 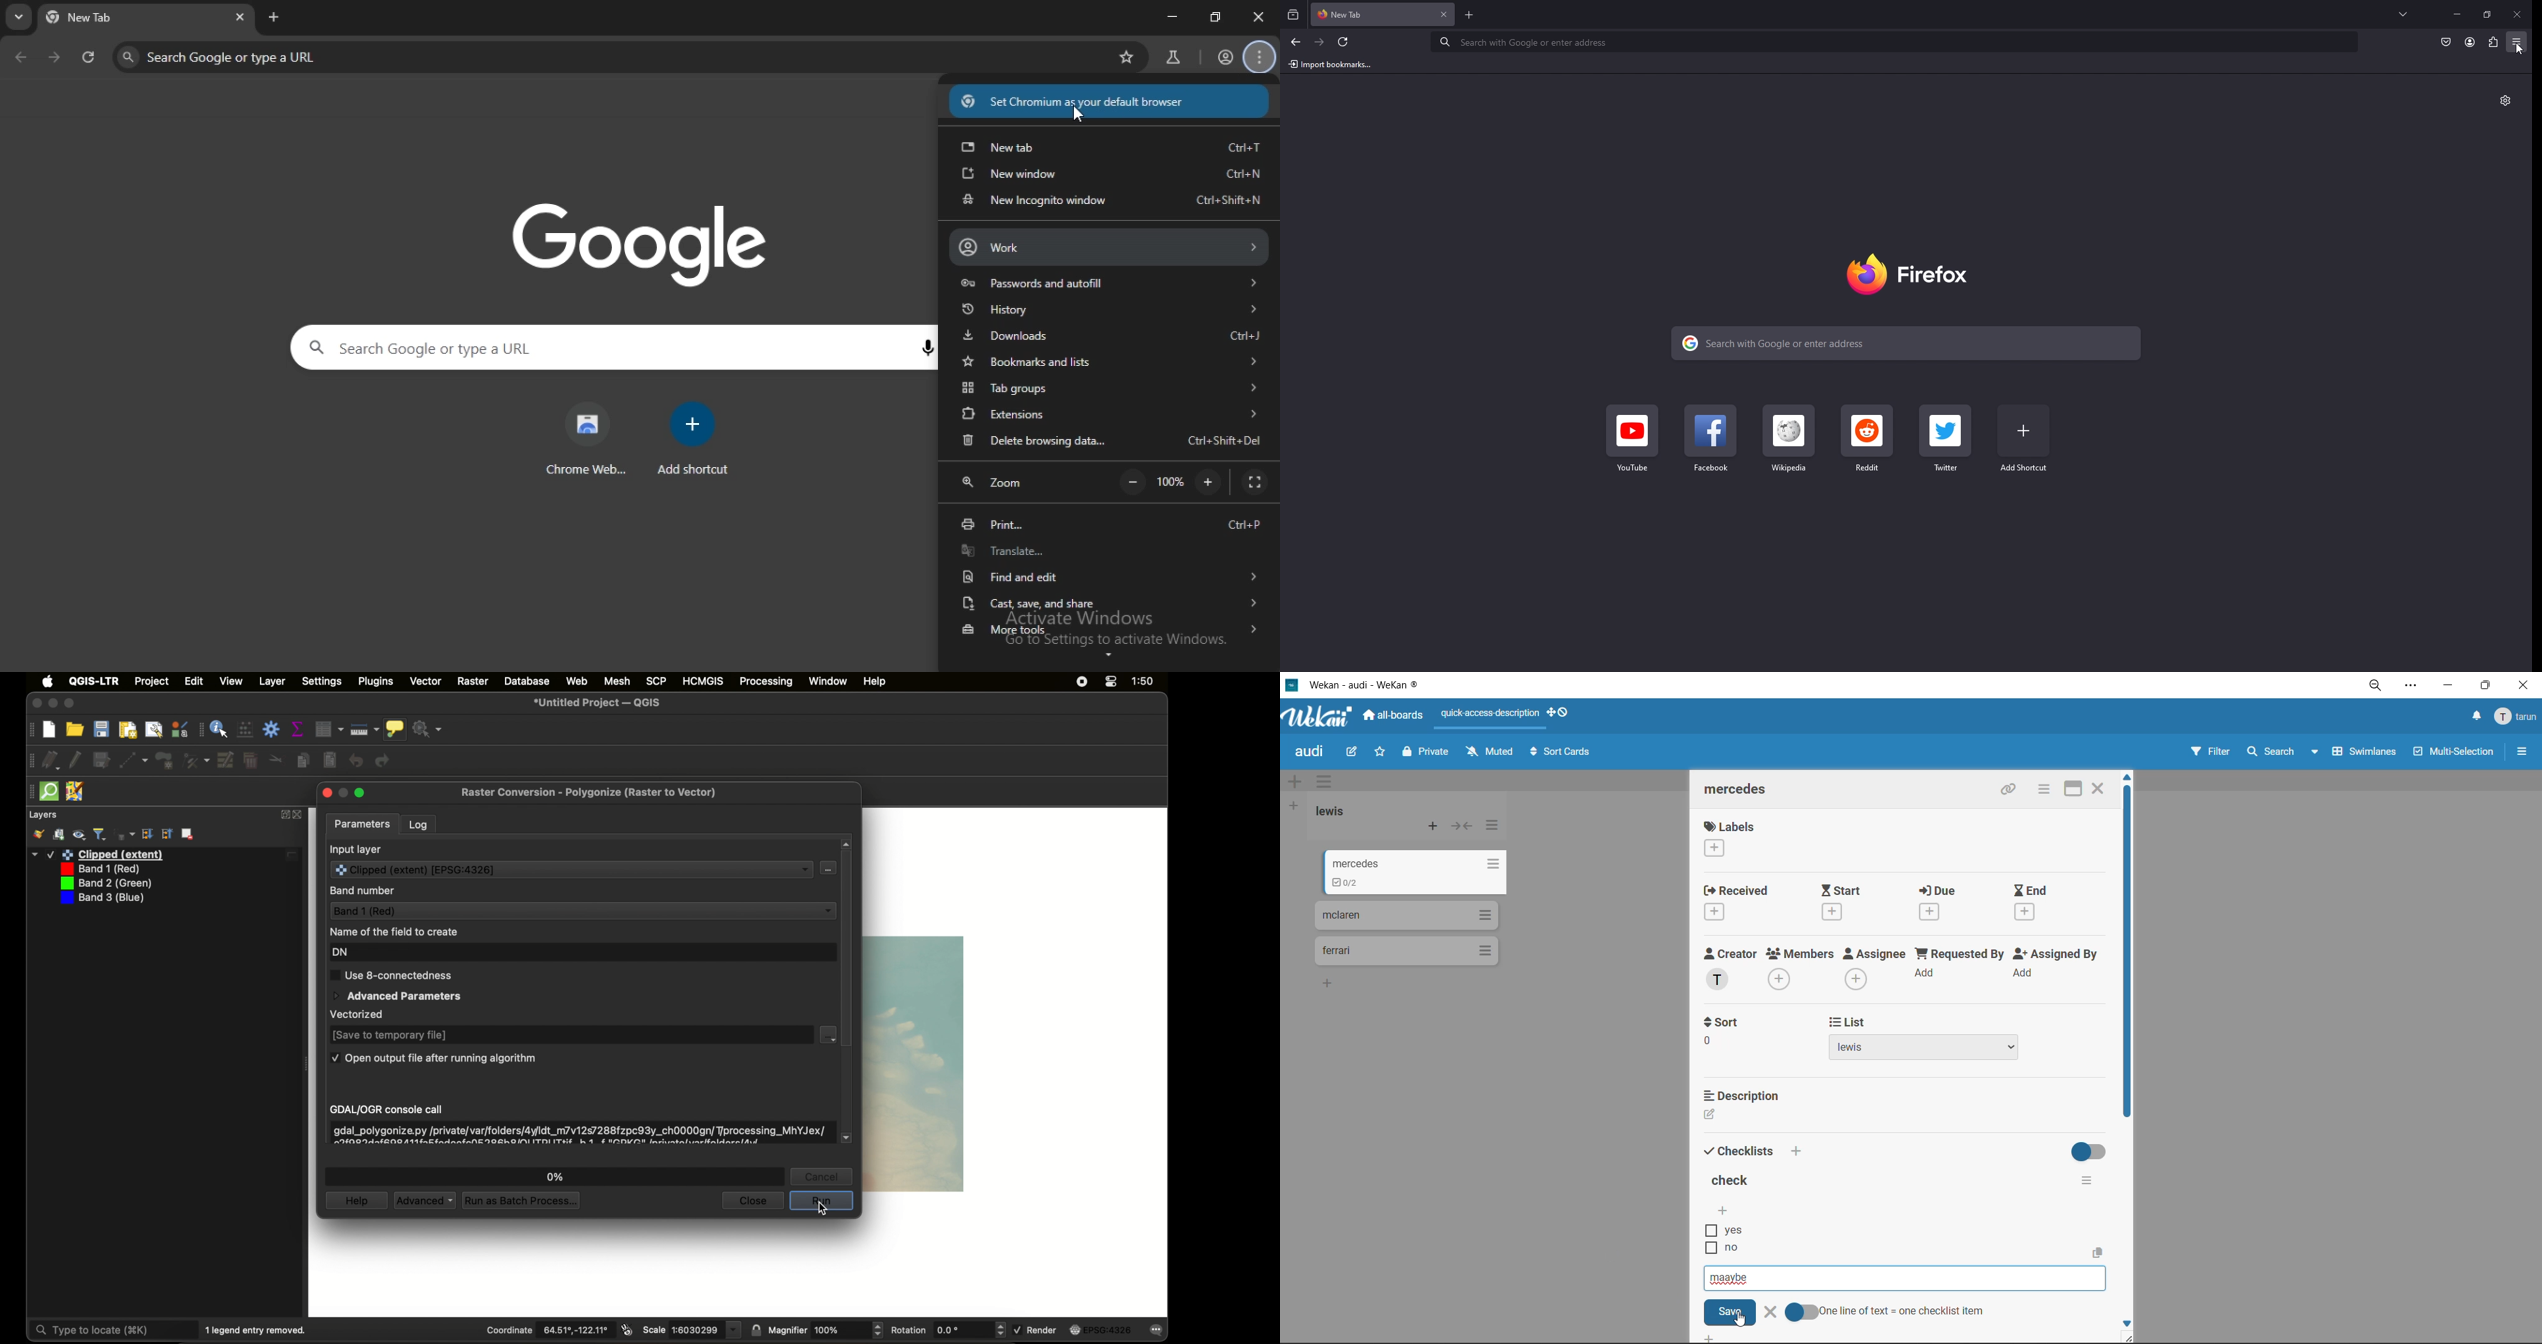 I want to click on dn, so click(x=340, y=953).